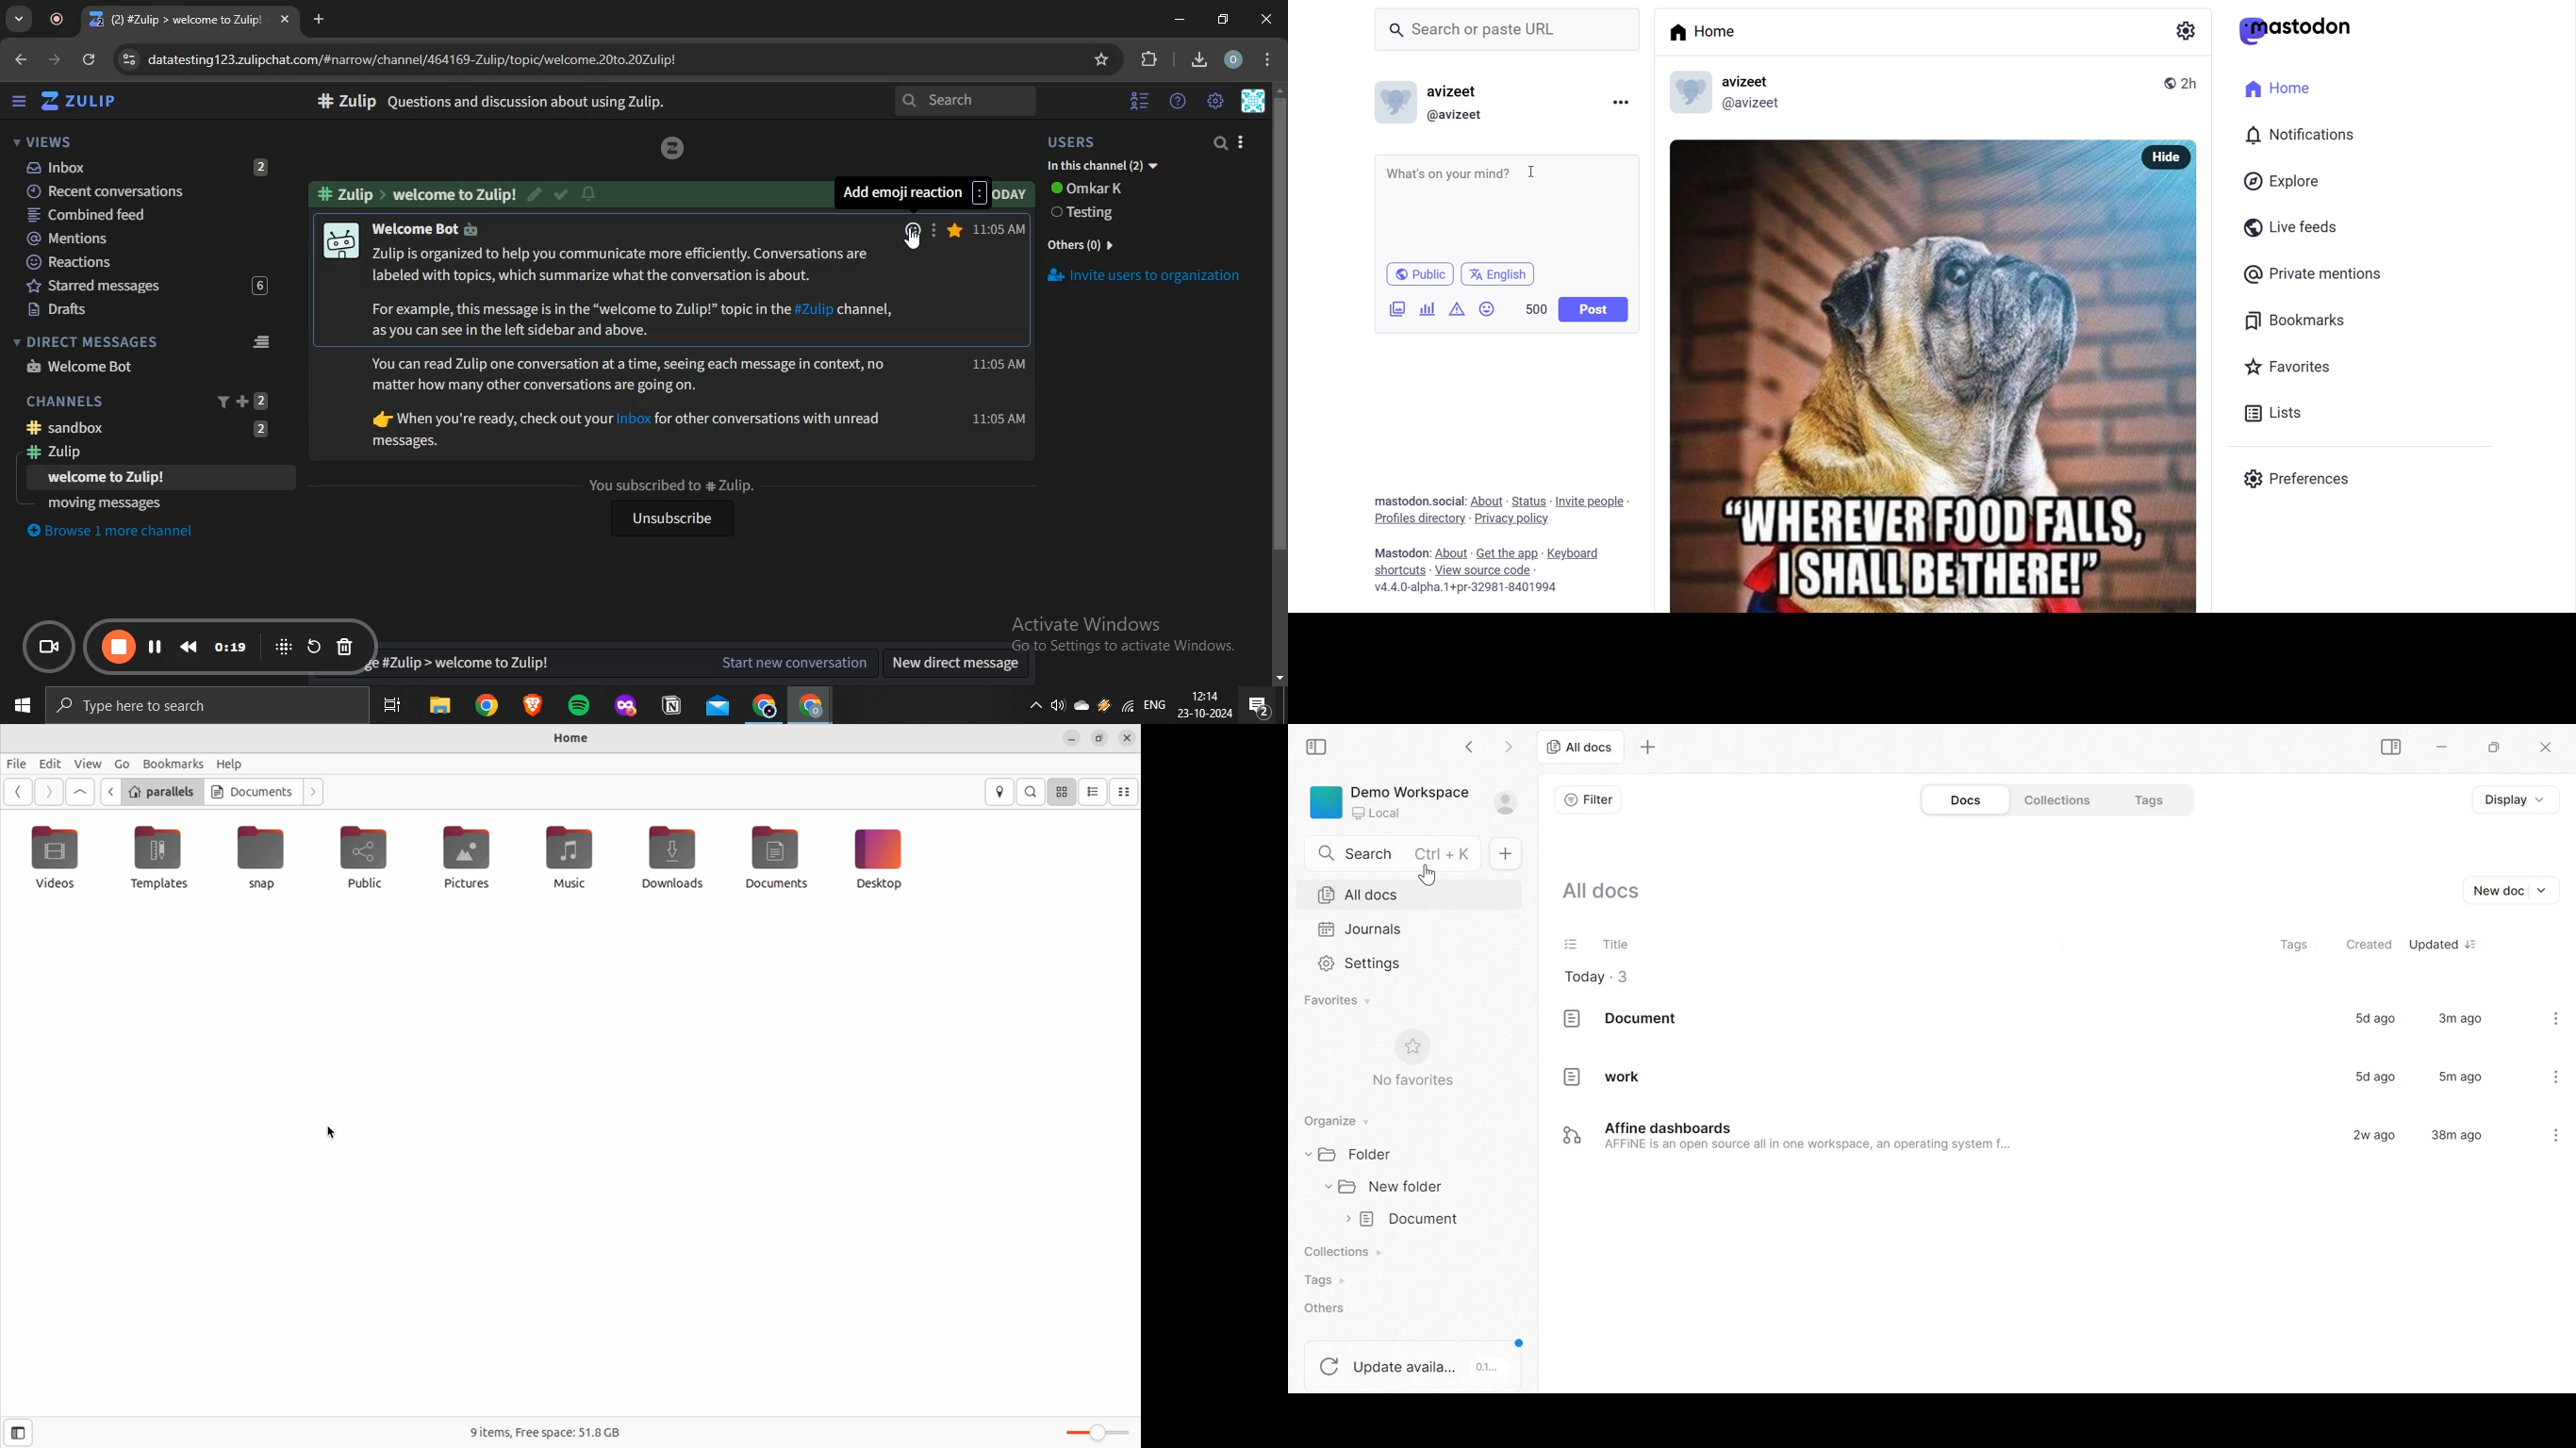 This screenshot has height=1456, width=2576. Describe the element at coordinates (339, 239) in the screenshot. I see `channel image` at that location.